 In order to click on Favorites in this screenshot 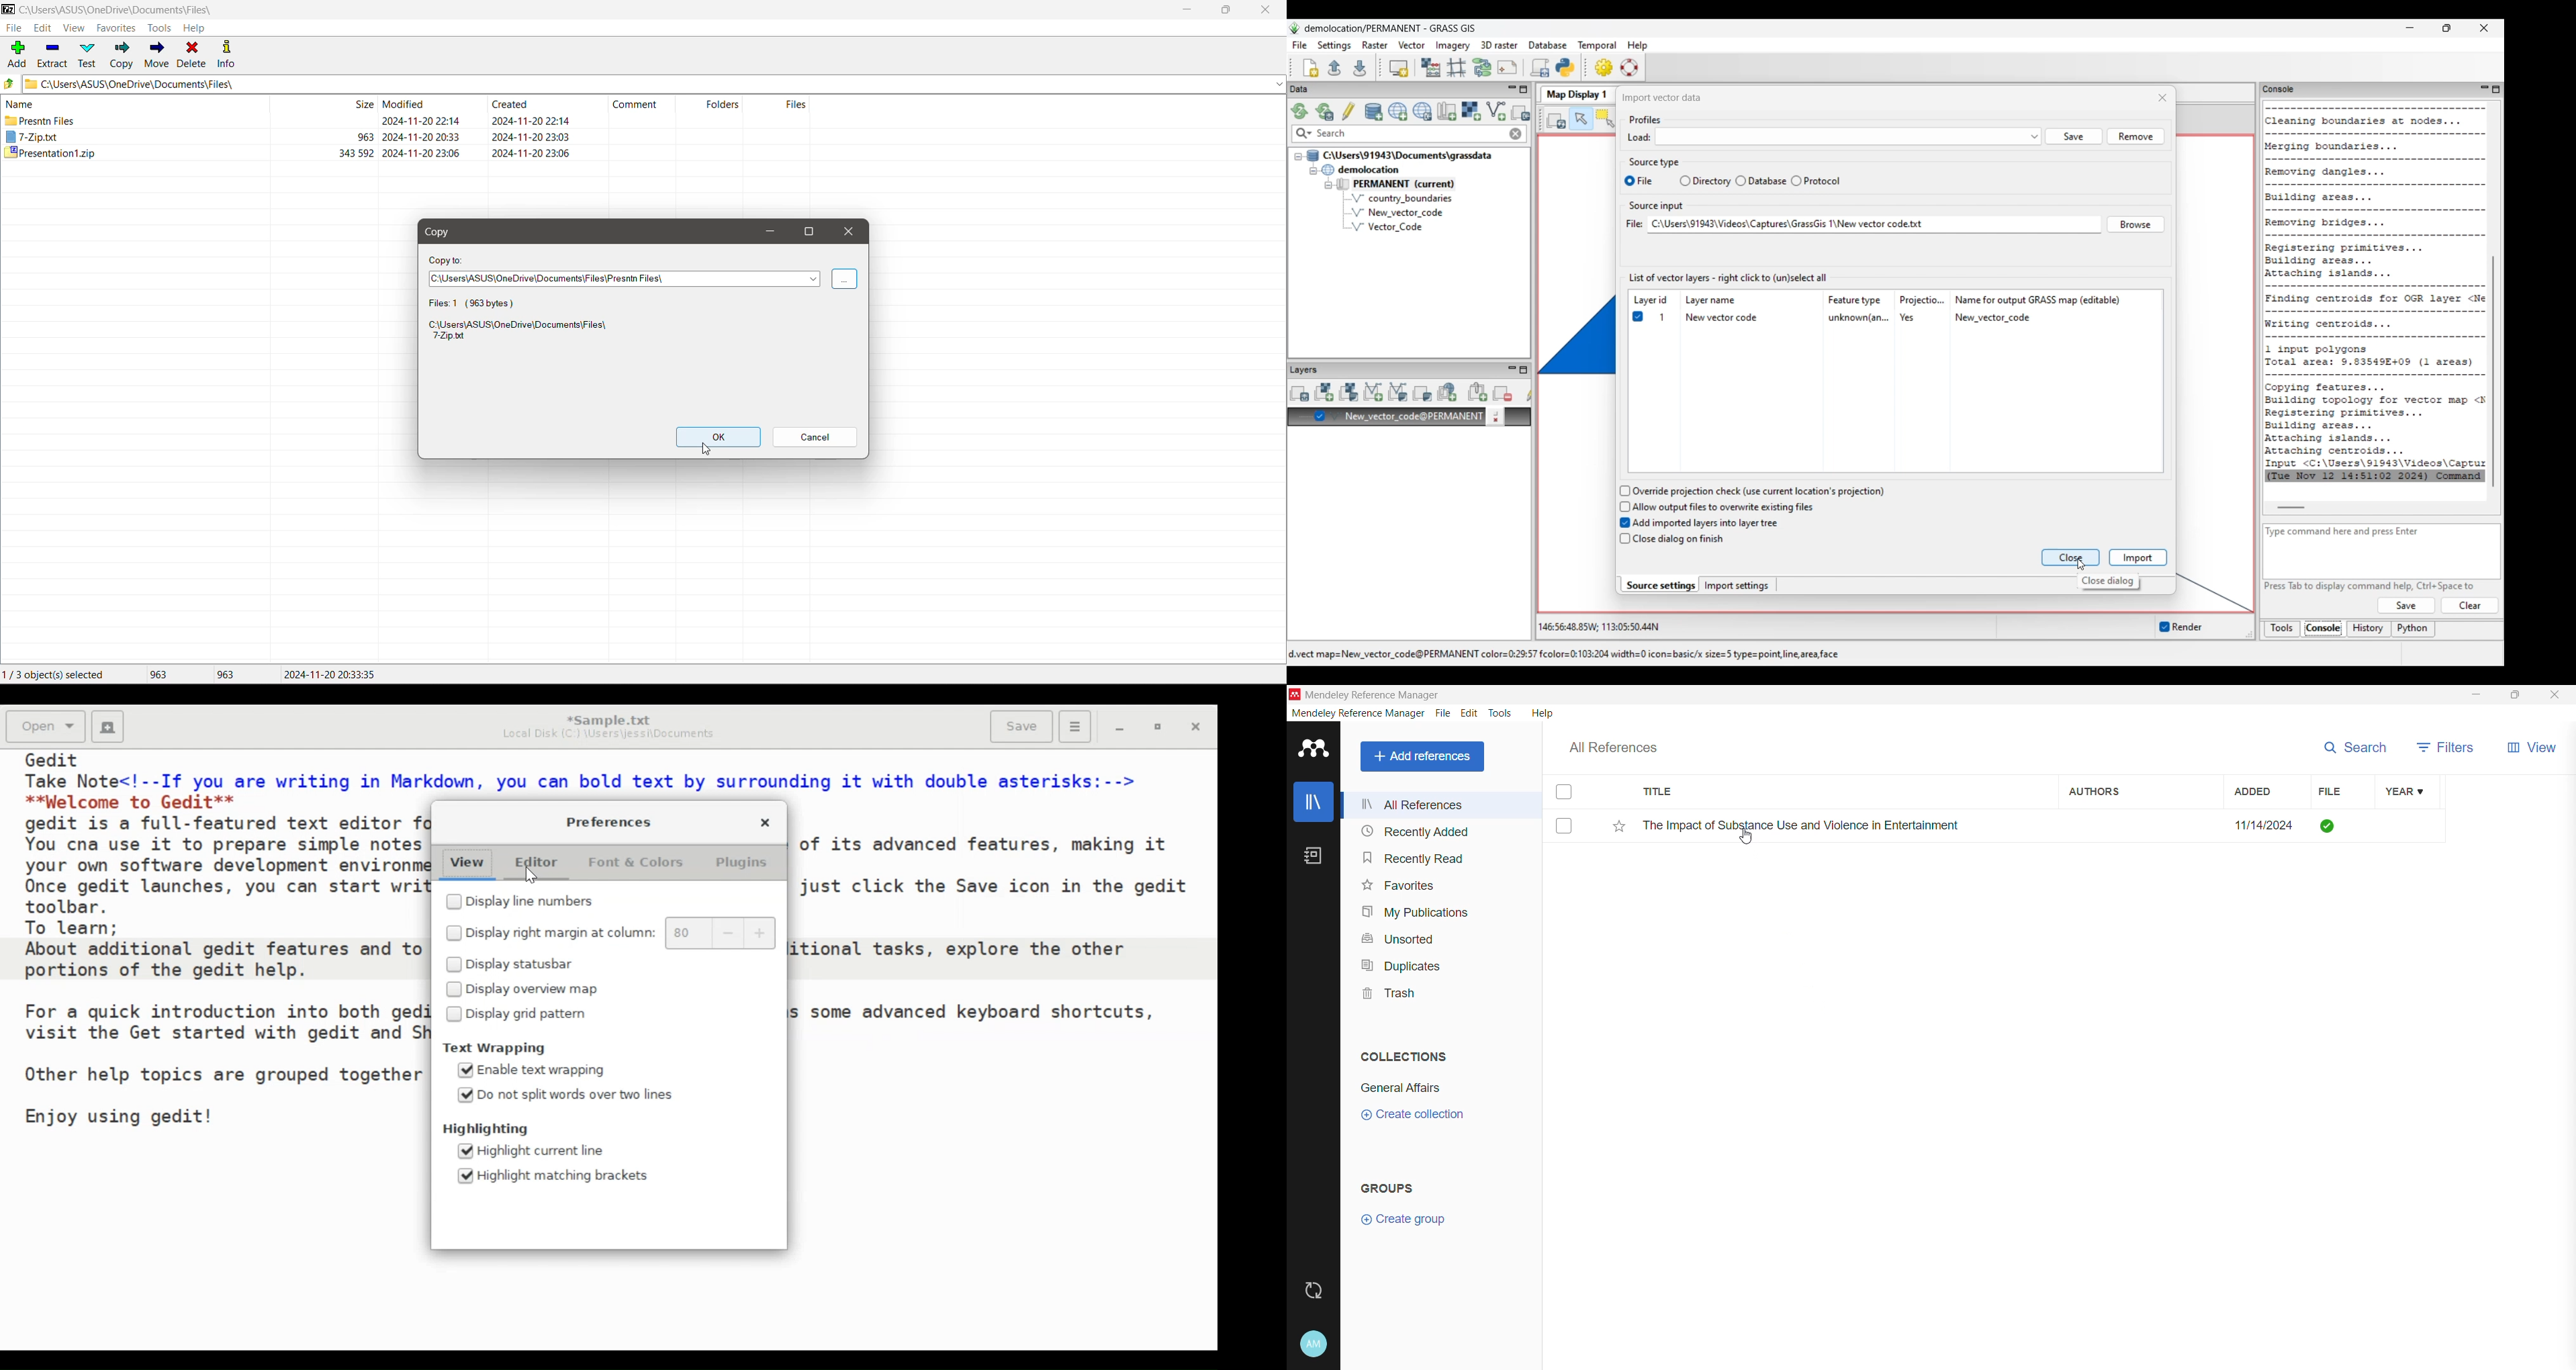, I will do `click(1397, 886)`.